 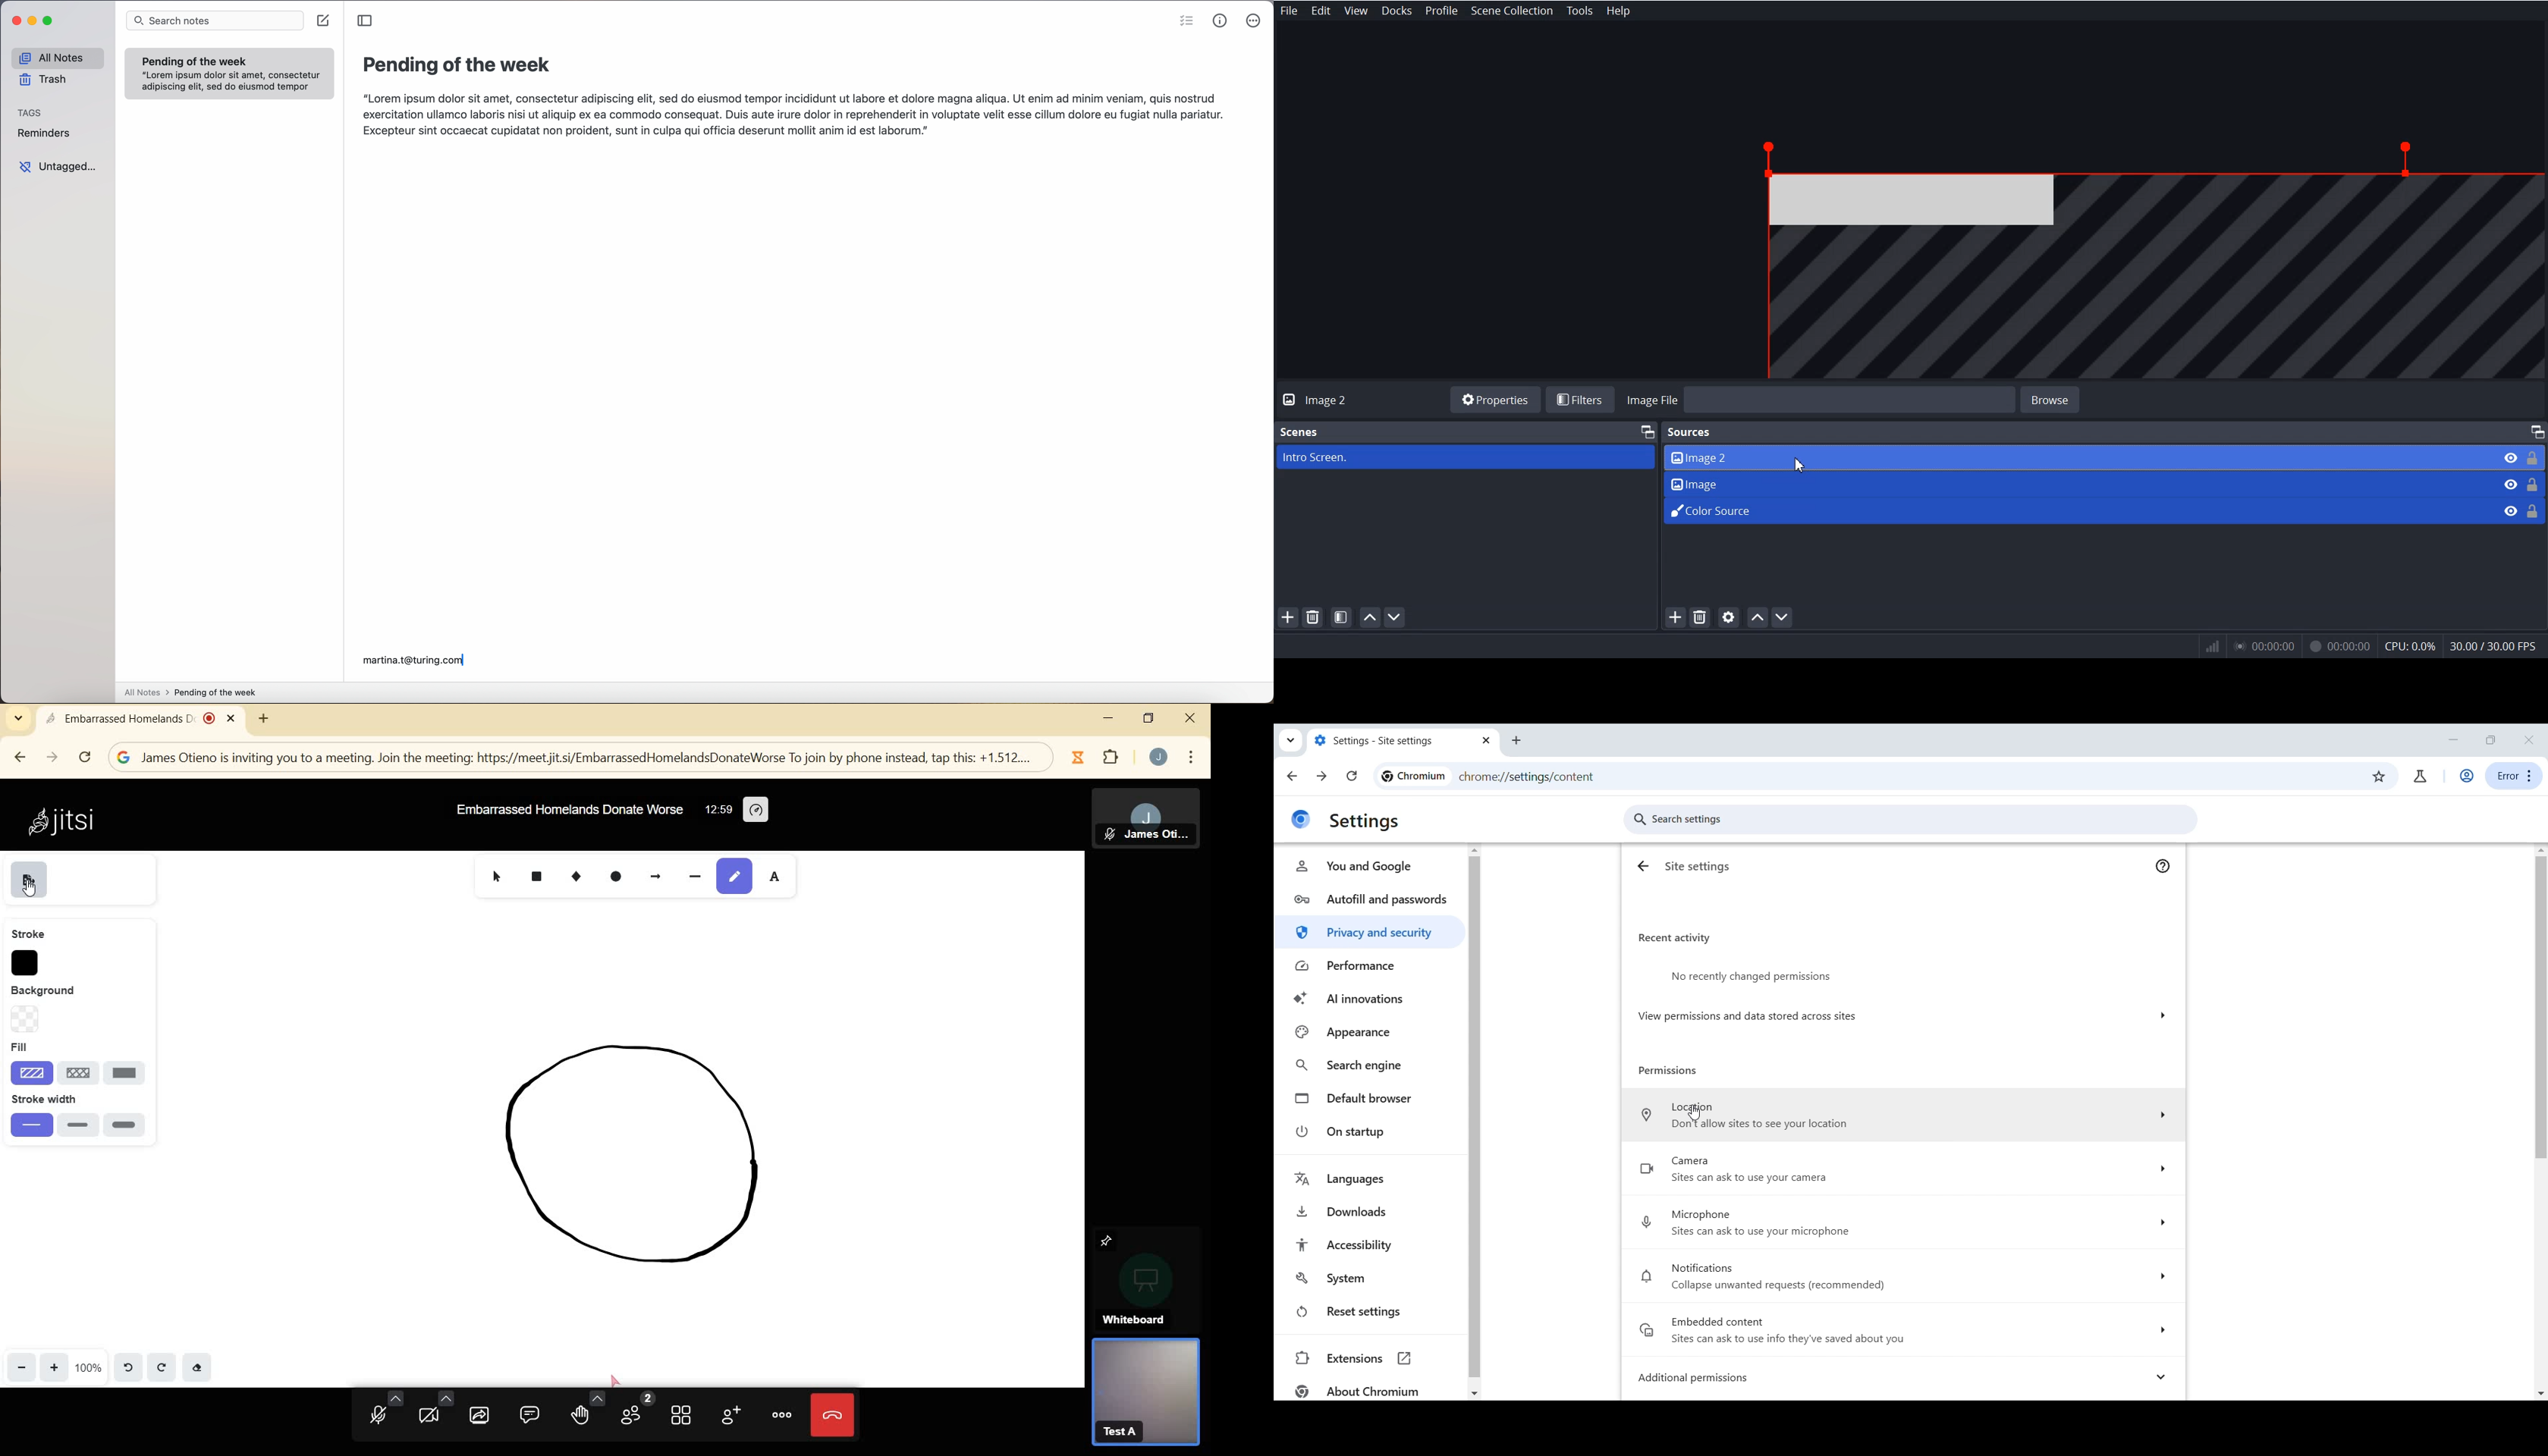 I want to click on circle, so click(x=617, y=878).